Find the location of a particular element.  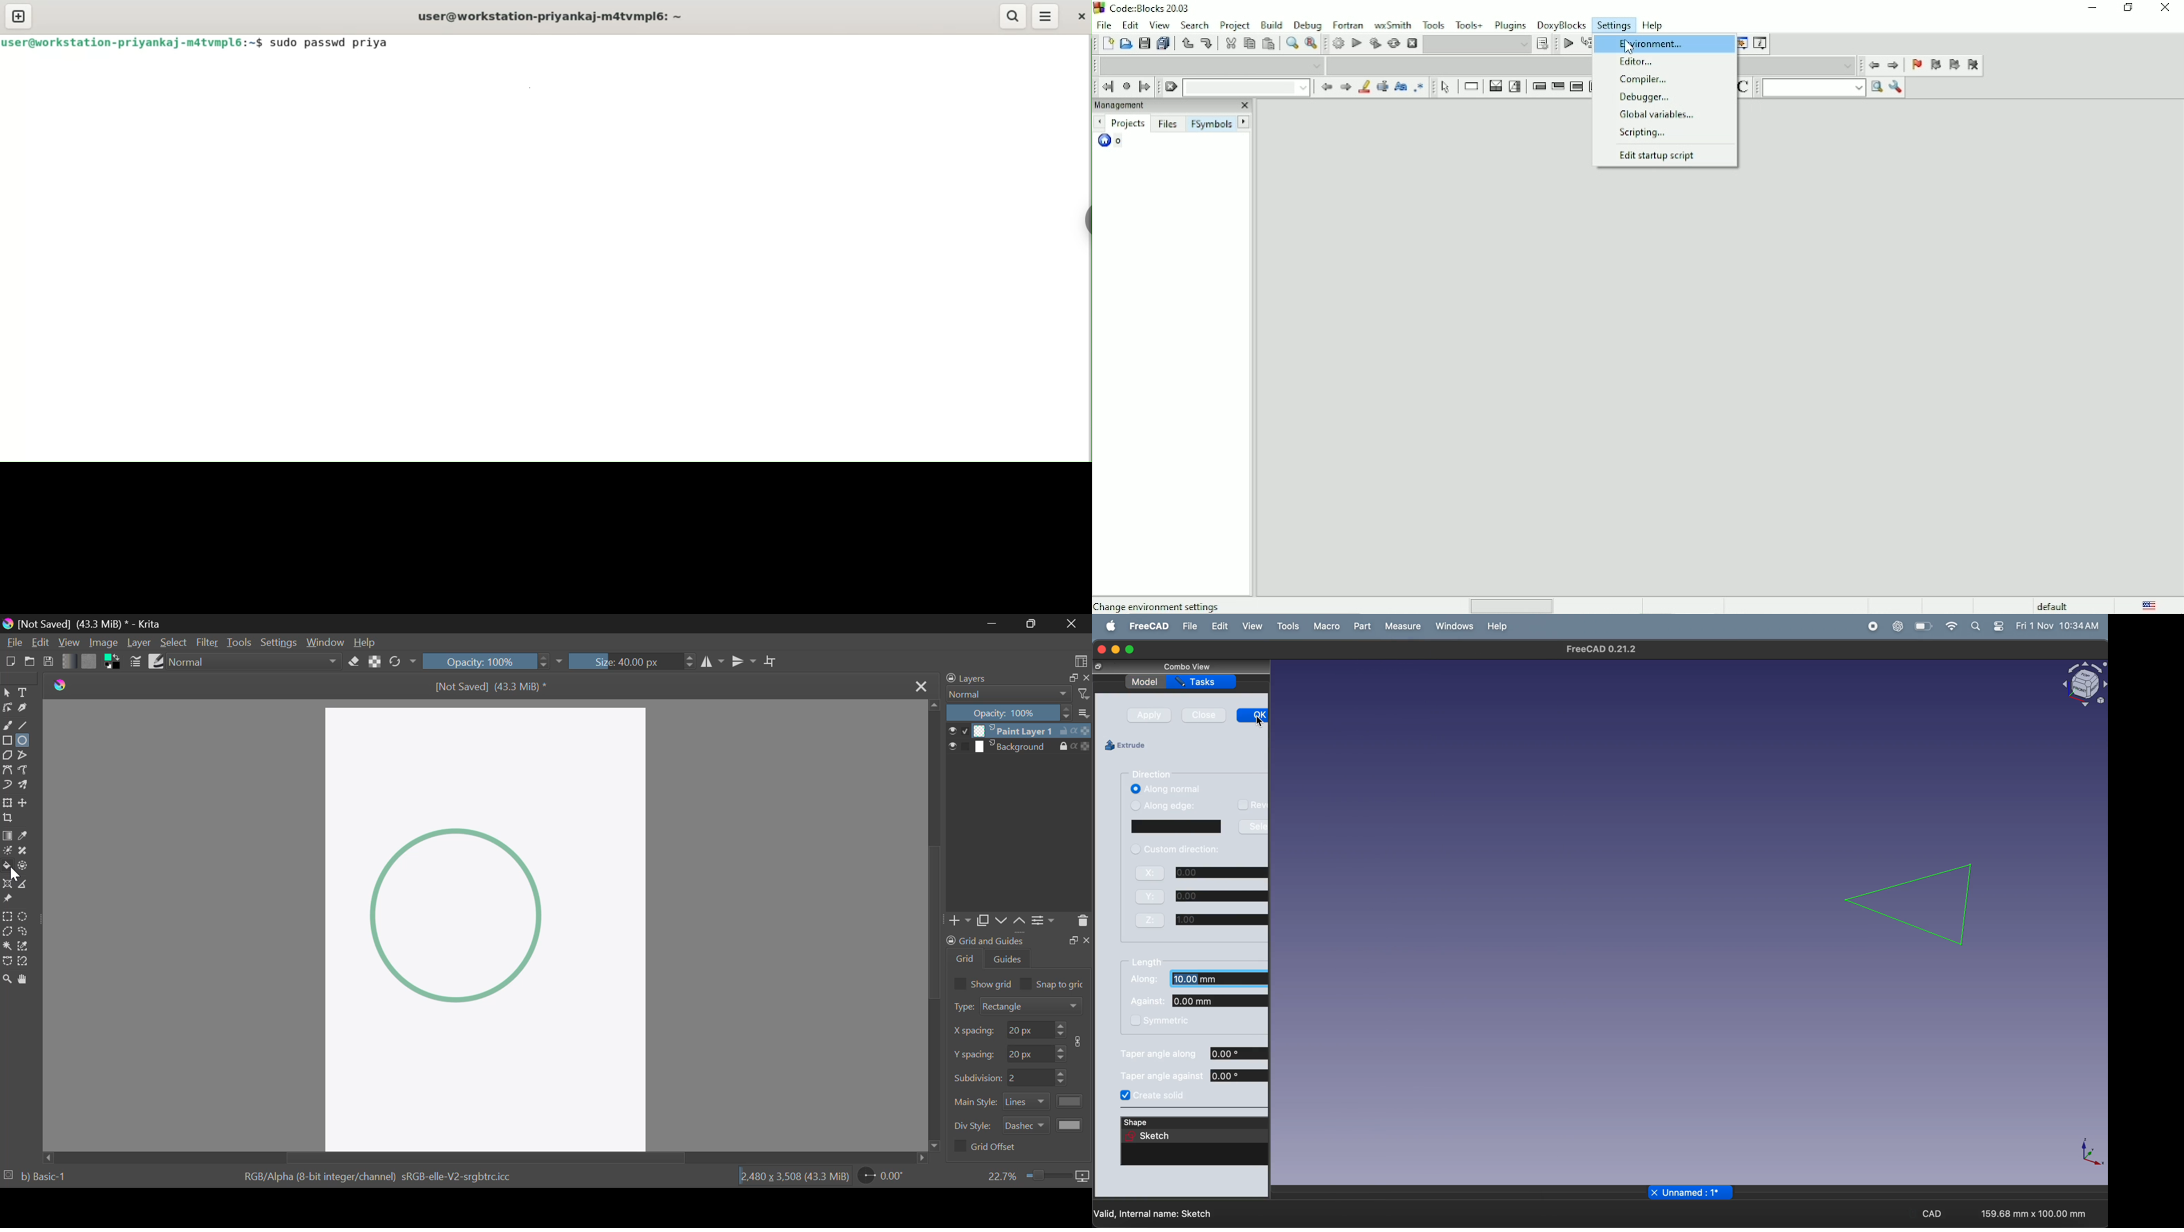

Freehand is located at coordinates (8, 725).